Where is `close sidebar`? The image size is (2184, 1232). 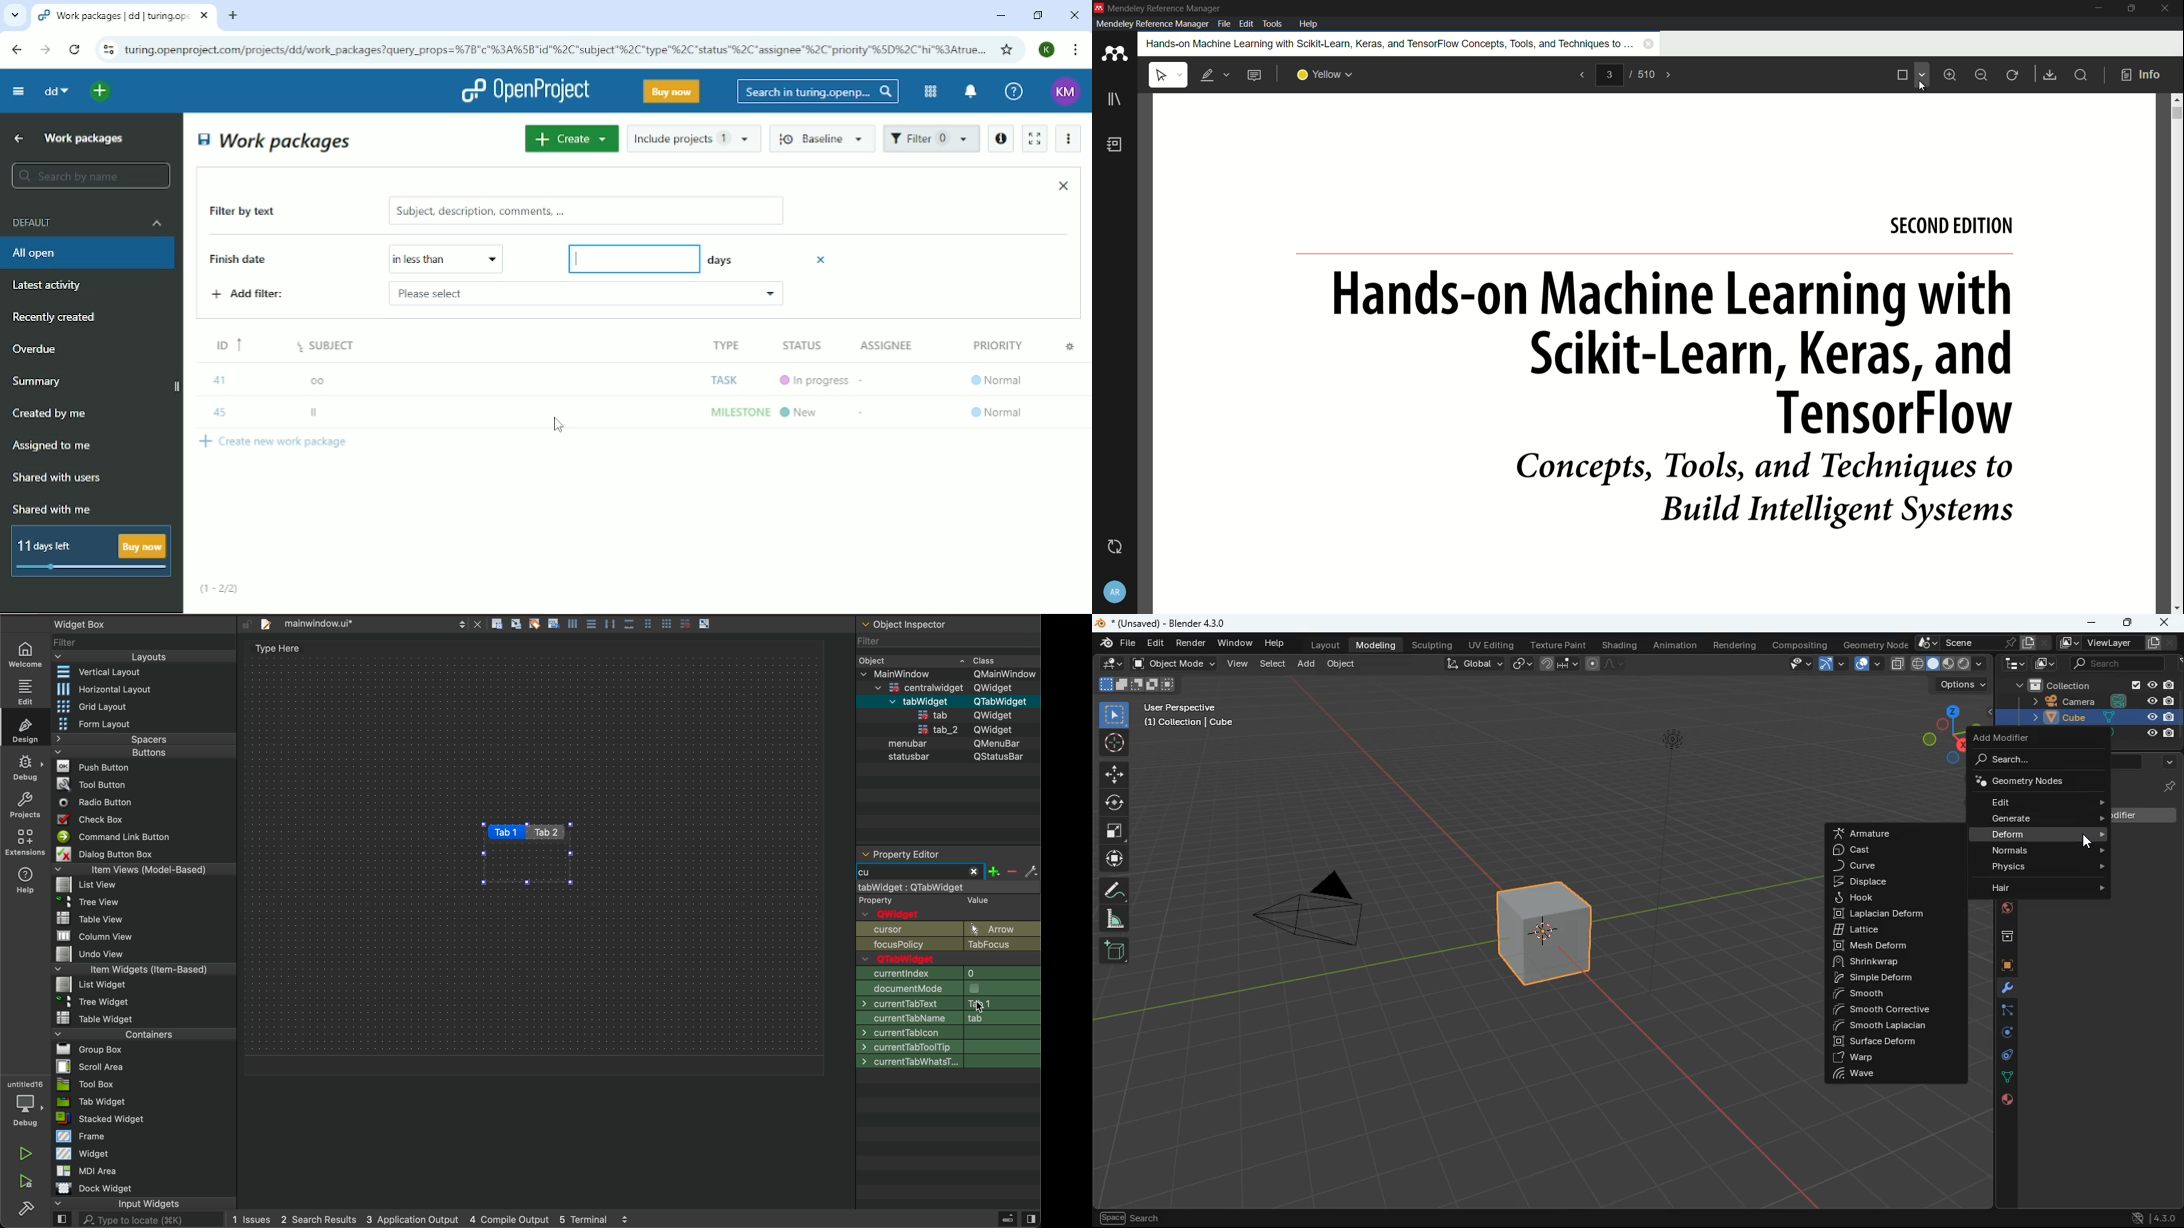
close sidebar is located at coordinates (1015, 1219).